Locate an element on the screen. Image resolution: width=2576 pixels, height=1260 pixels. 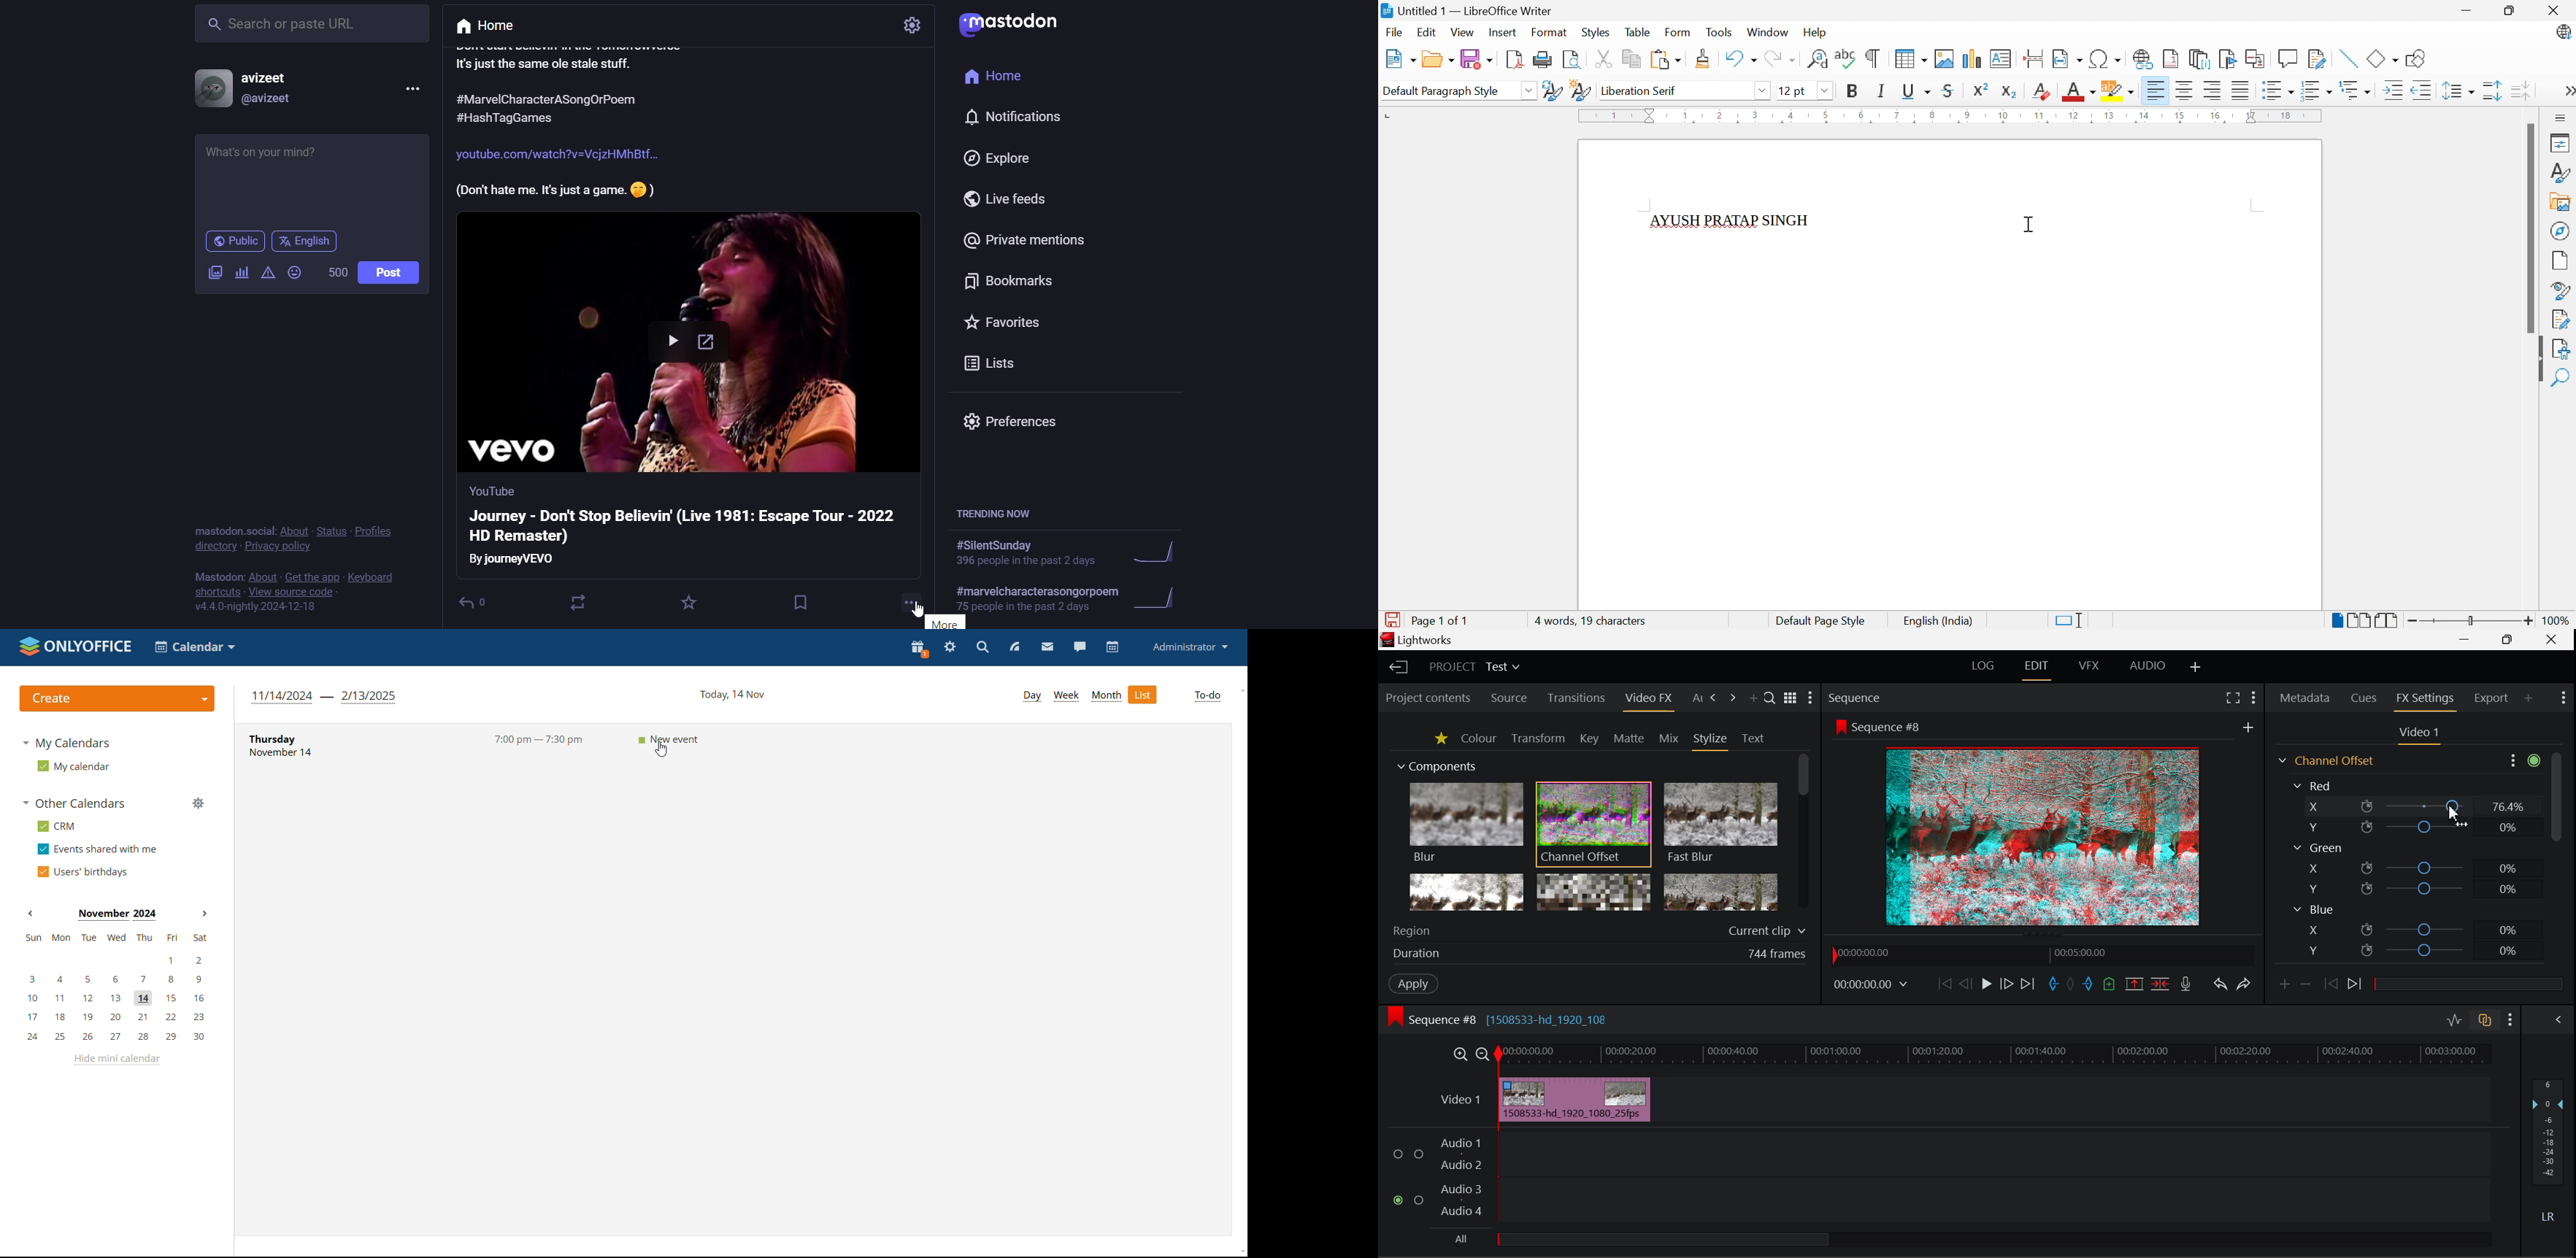
Standard Selection. Click to change selection mode. is located at coordinates (2072, 620).